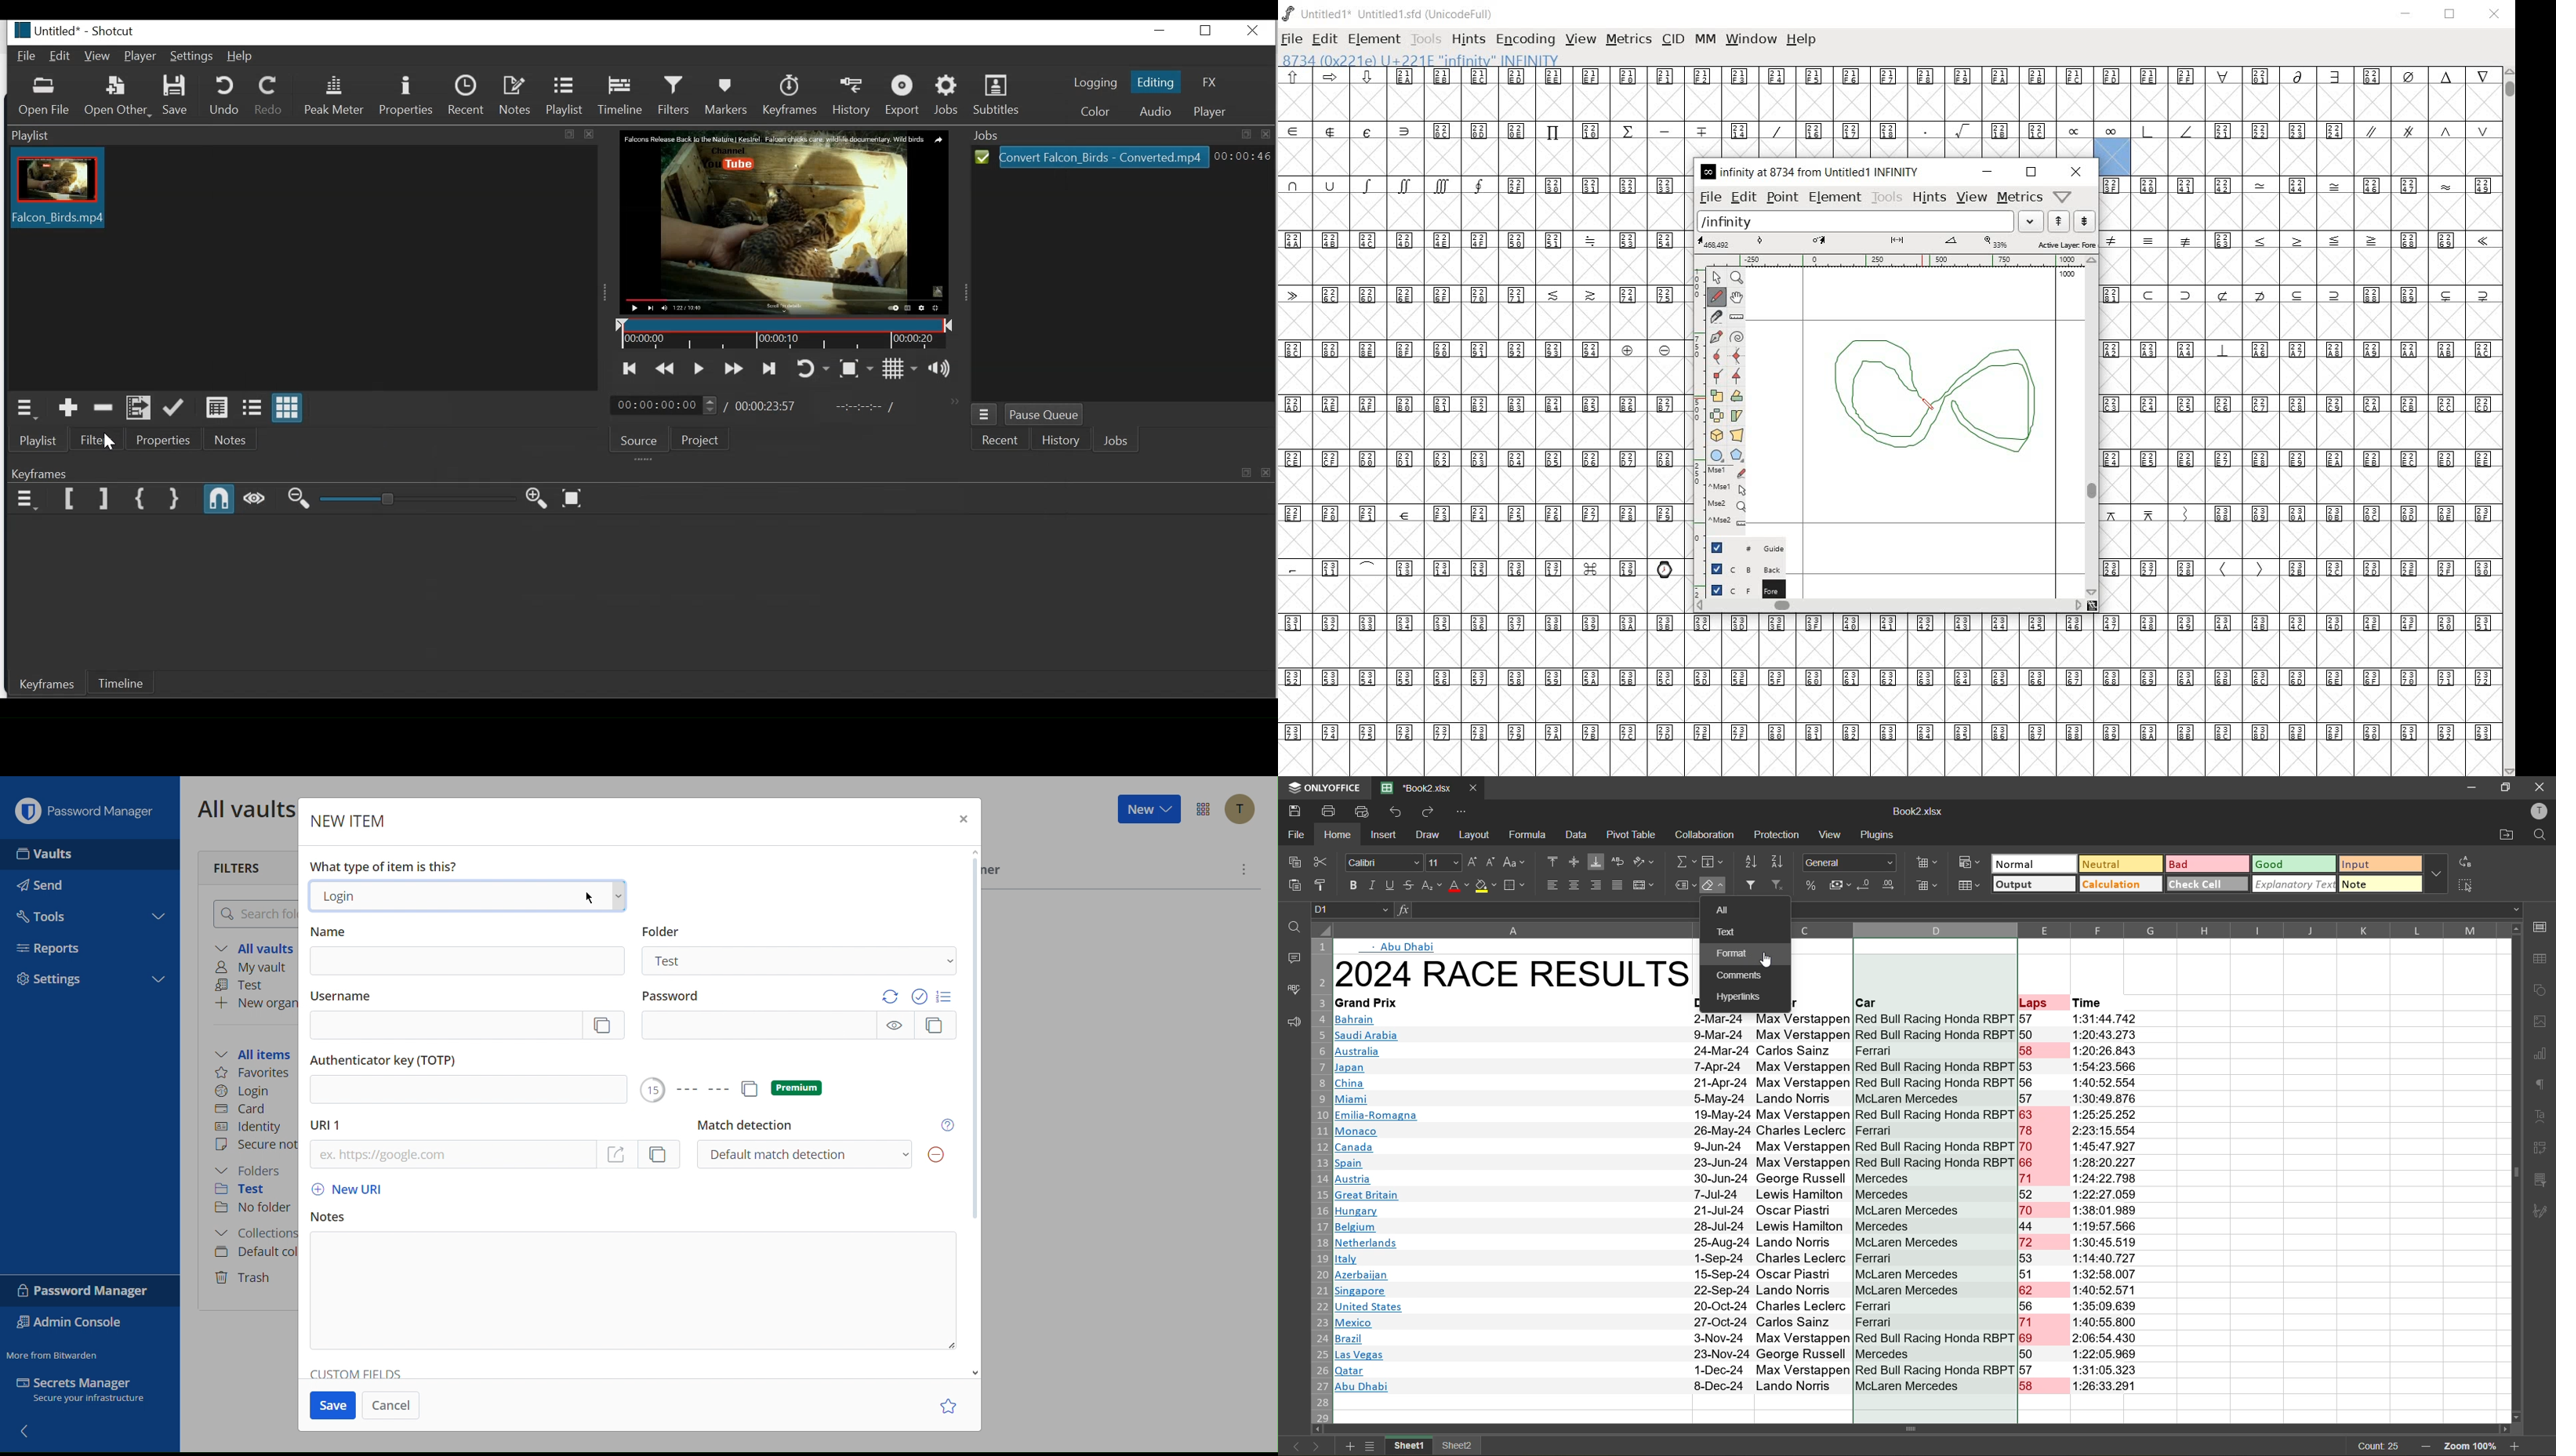  Describe the element at coordinates (1896, 243) in the screenshot. I see `active layer: fore` at that location.